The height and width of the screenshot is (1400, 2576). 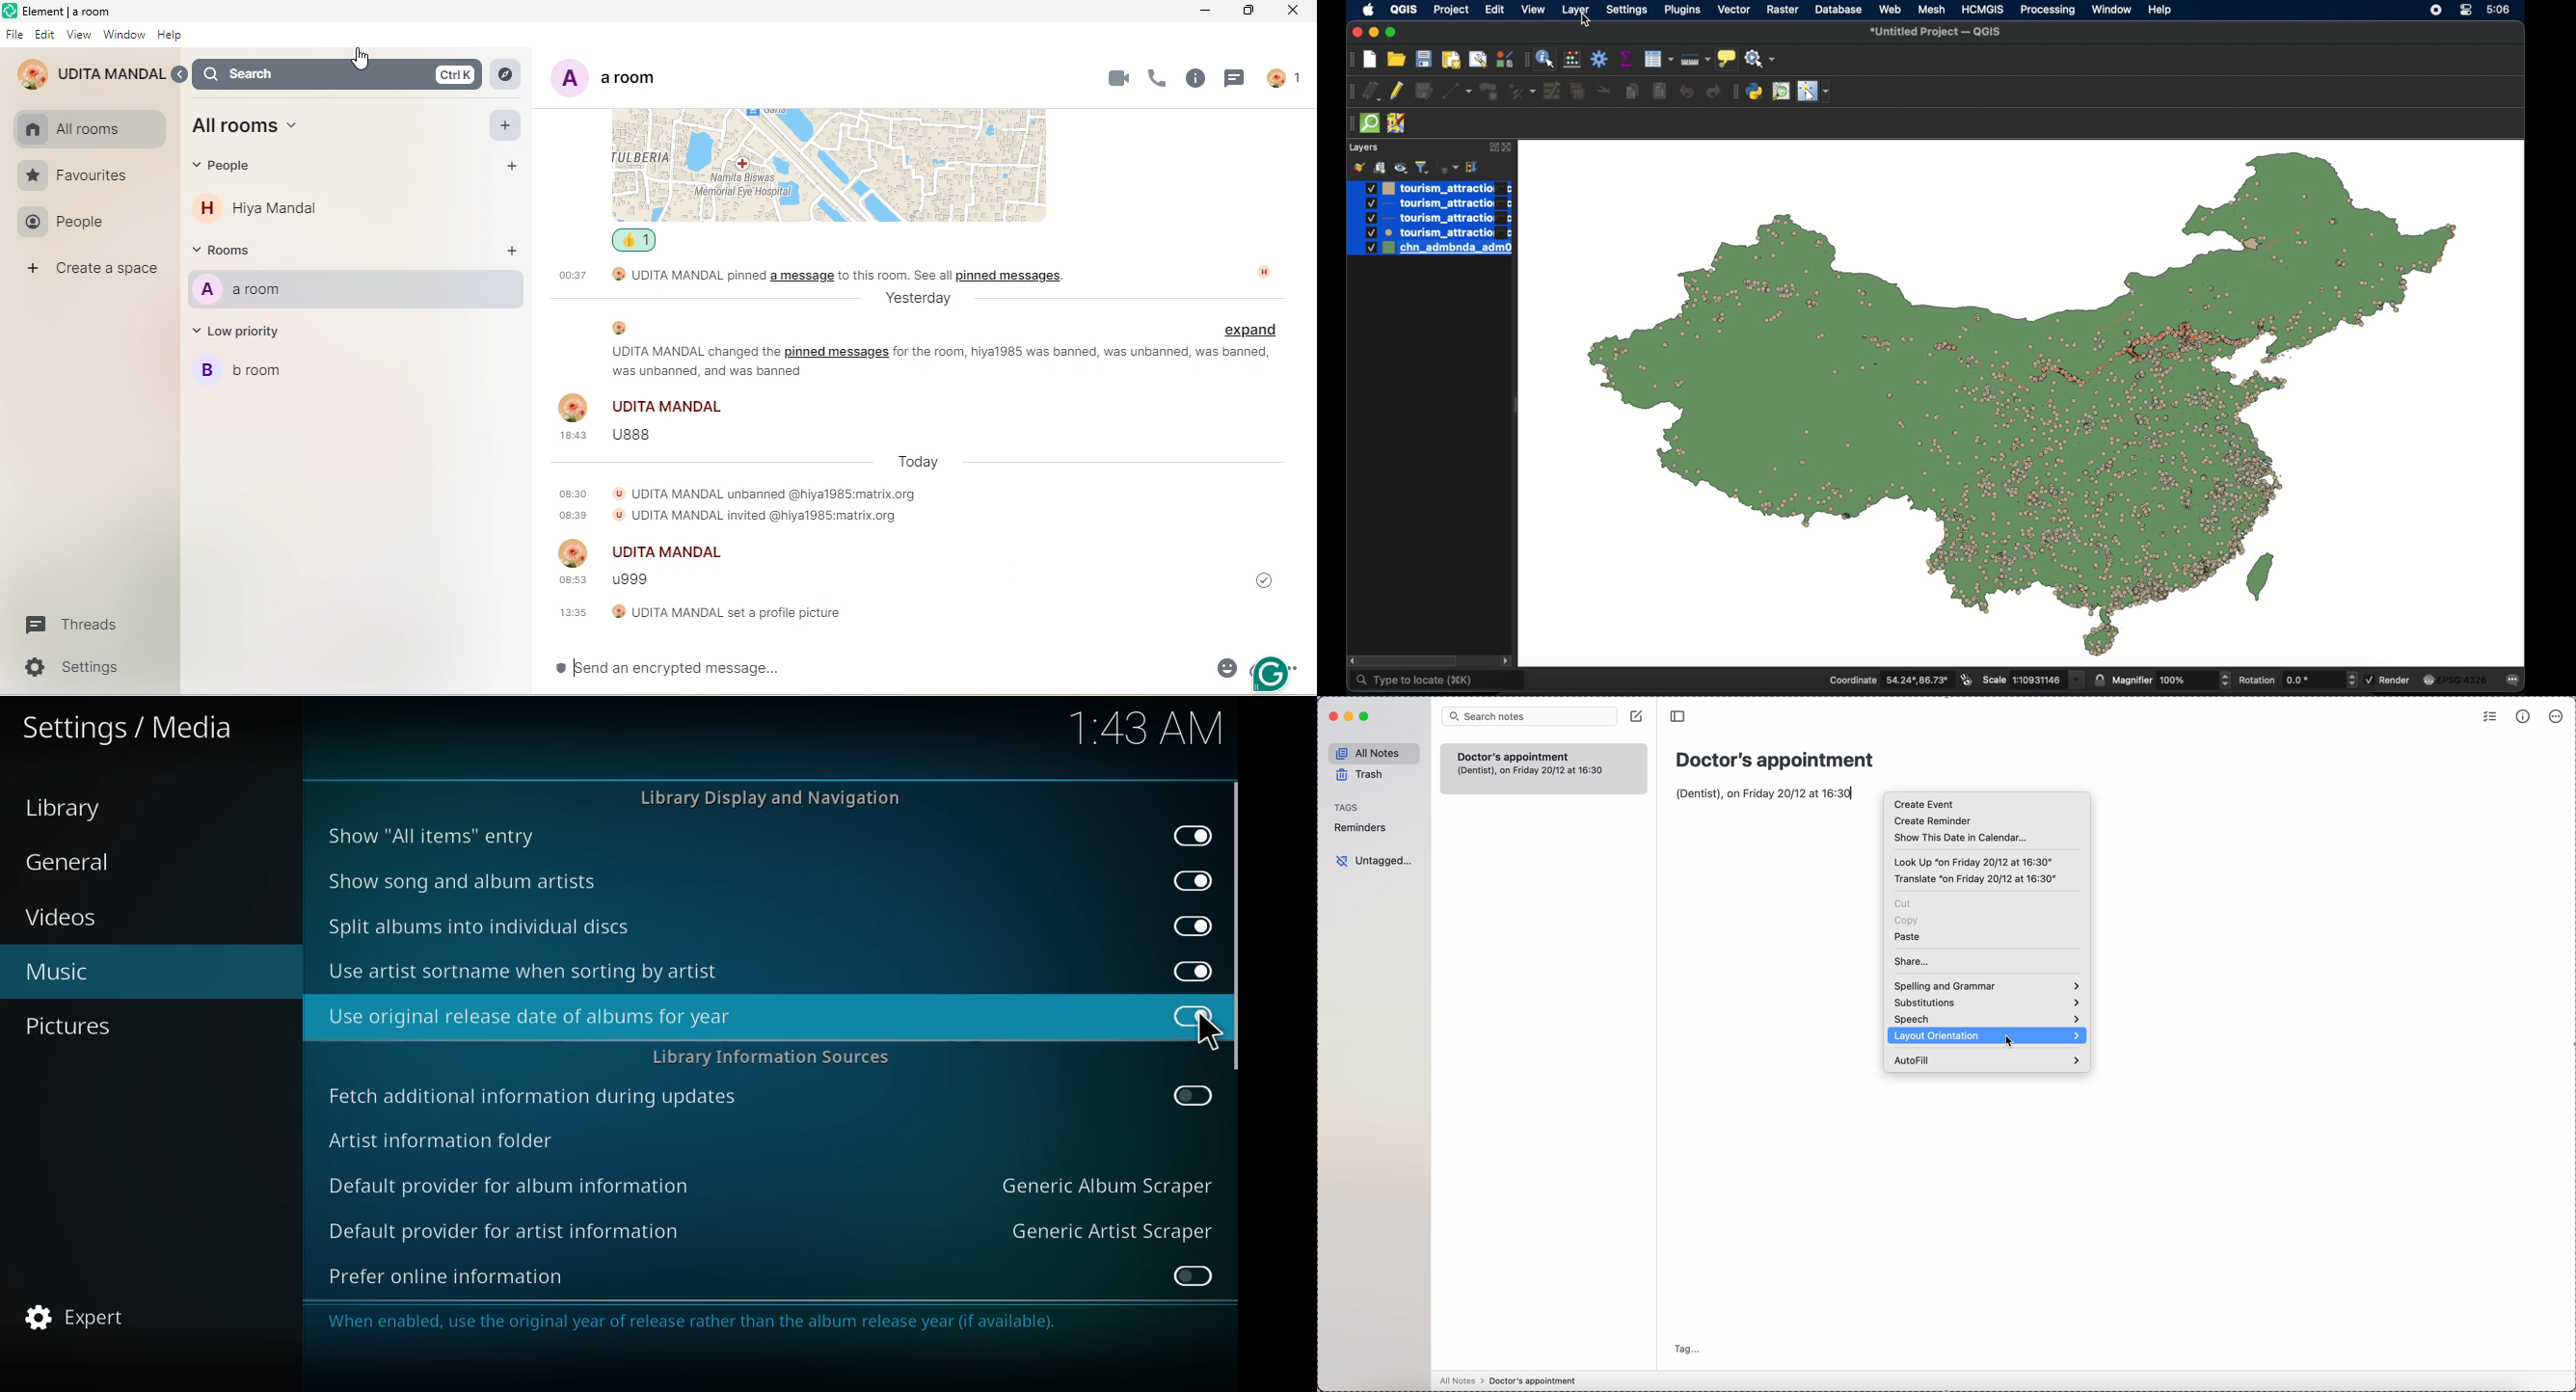 I want to click on undo, so click(x=1686, y=92).